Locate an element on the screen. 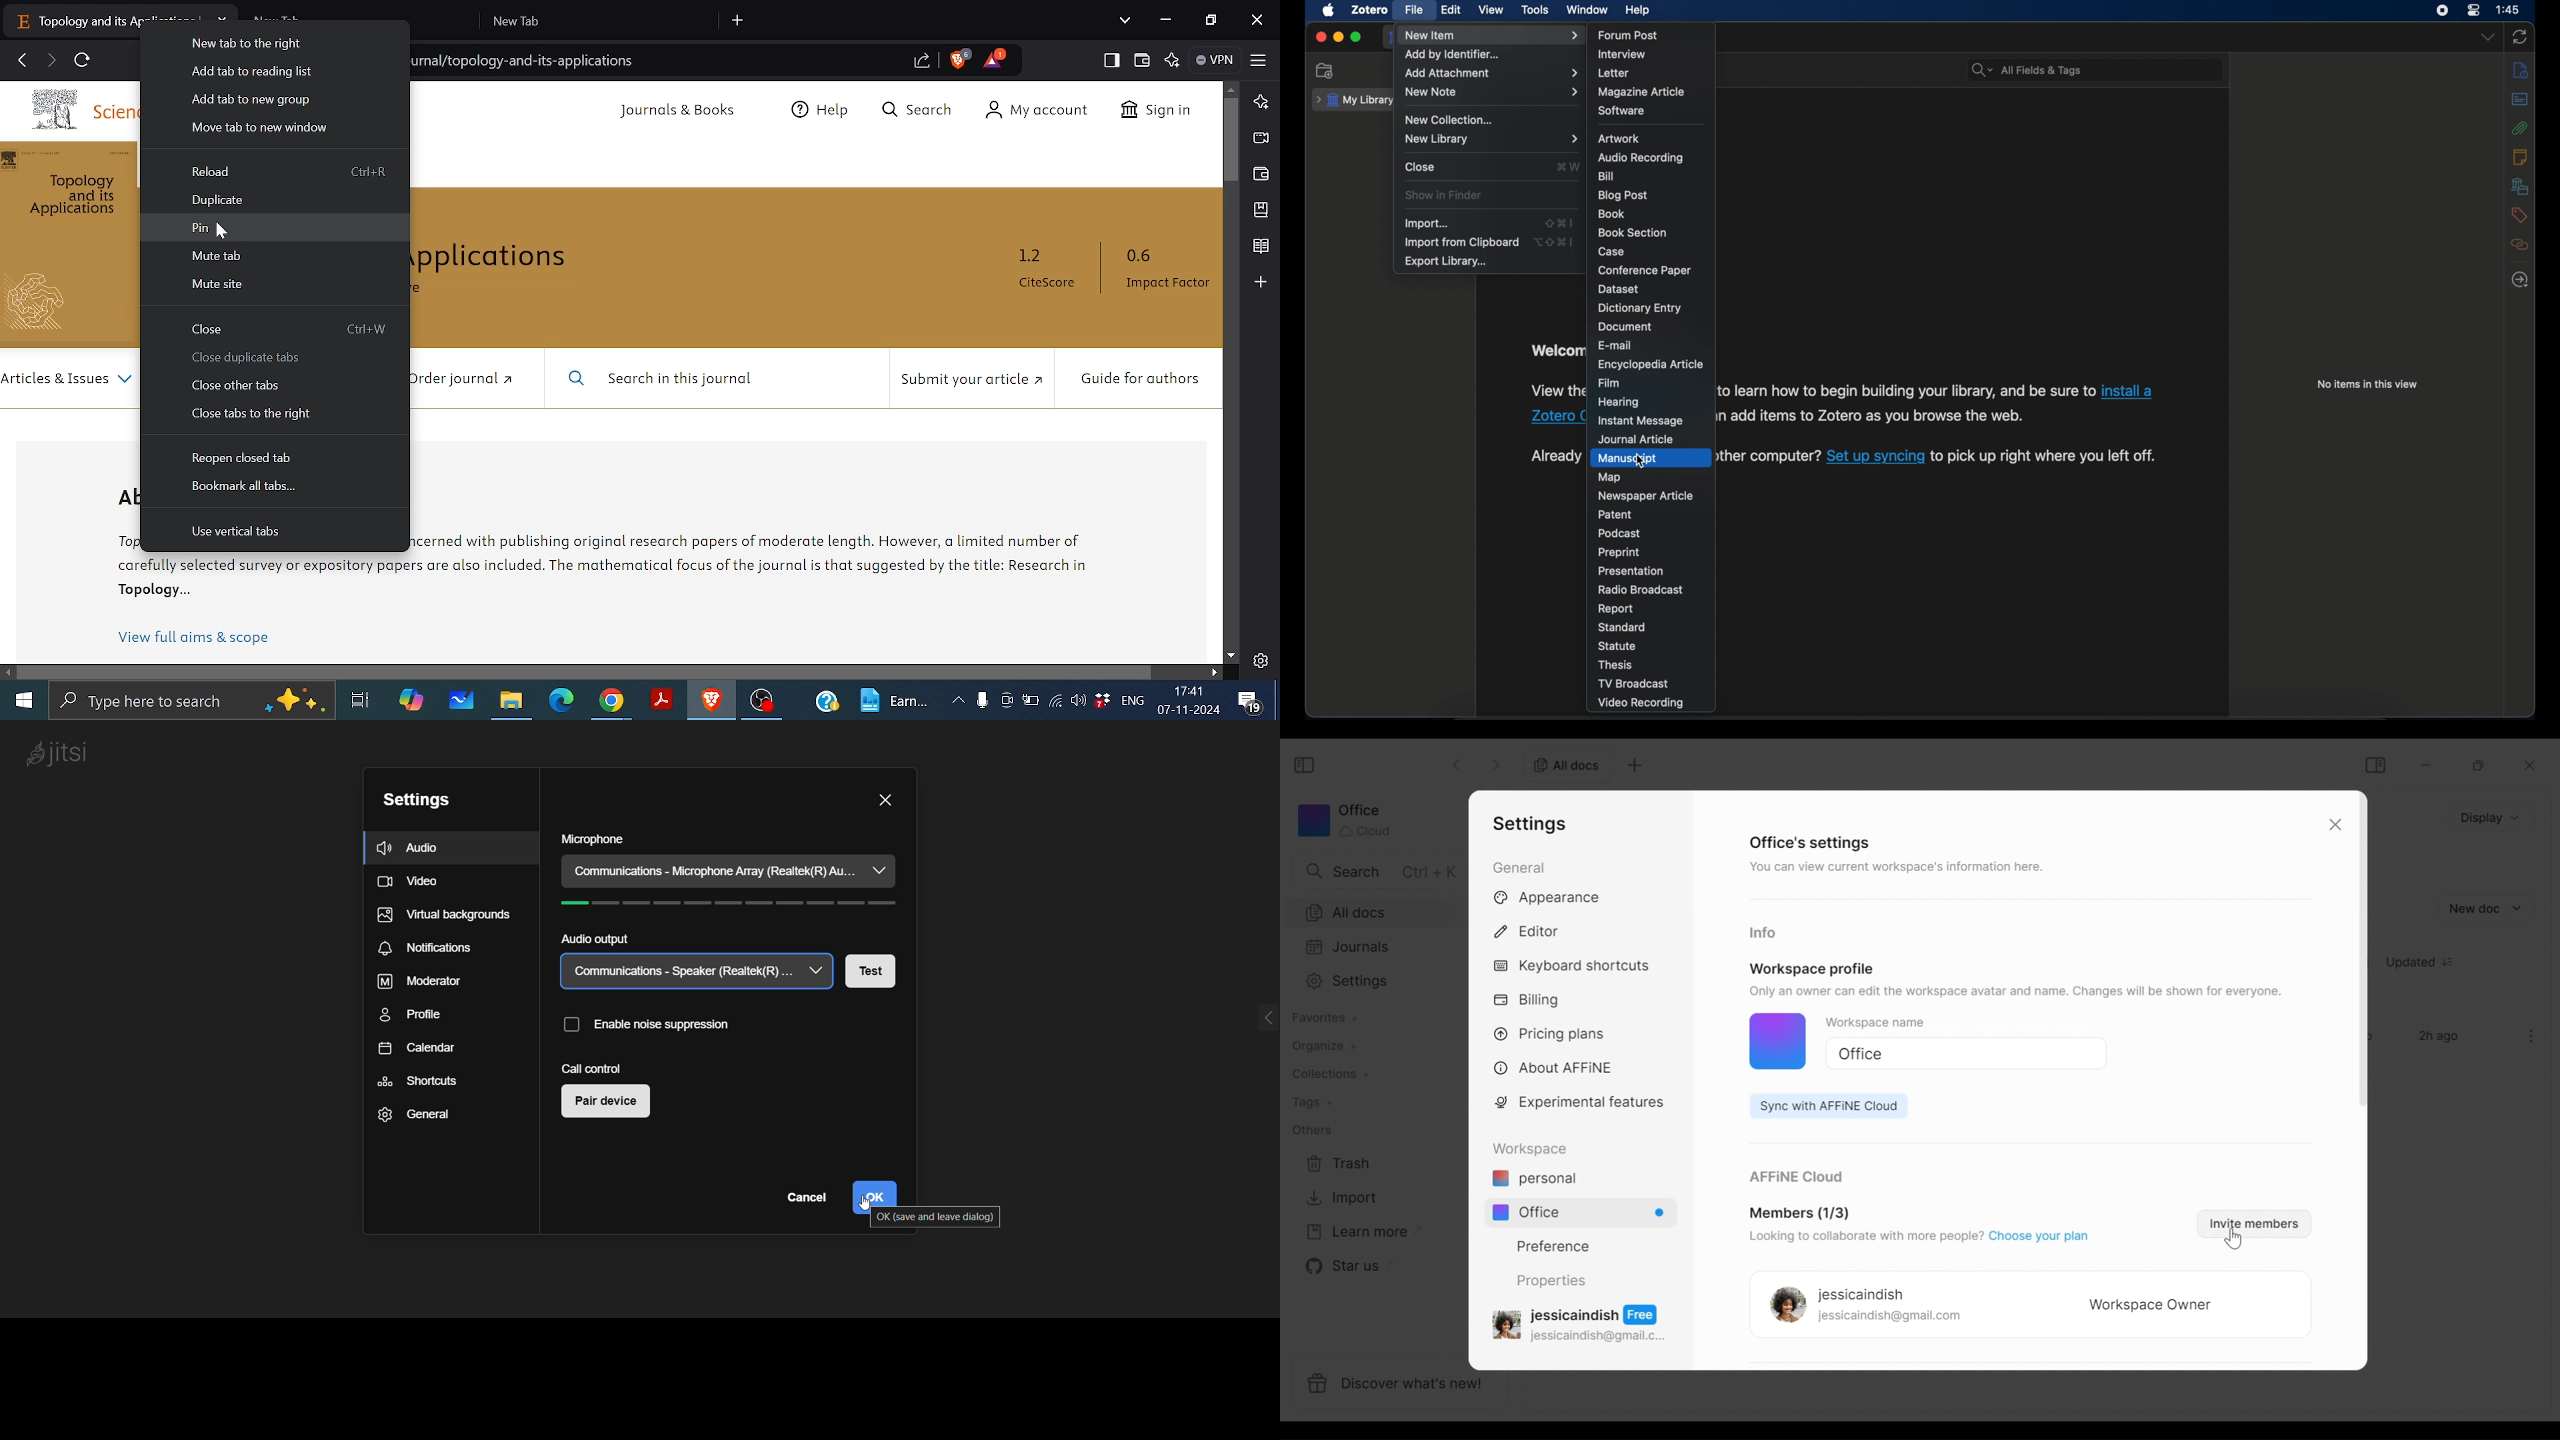 Image resolution: width=2576 pixels, height=1456 pixels. apple is located at coordinates (1327, 10).